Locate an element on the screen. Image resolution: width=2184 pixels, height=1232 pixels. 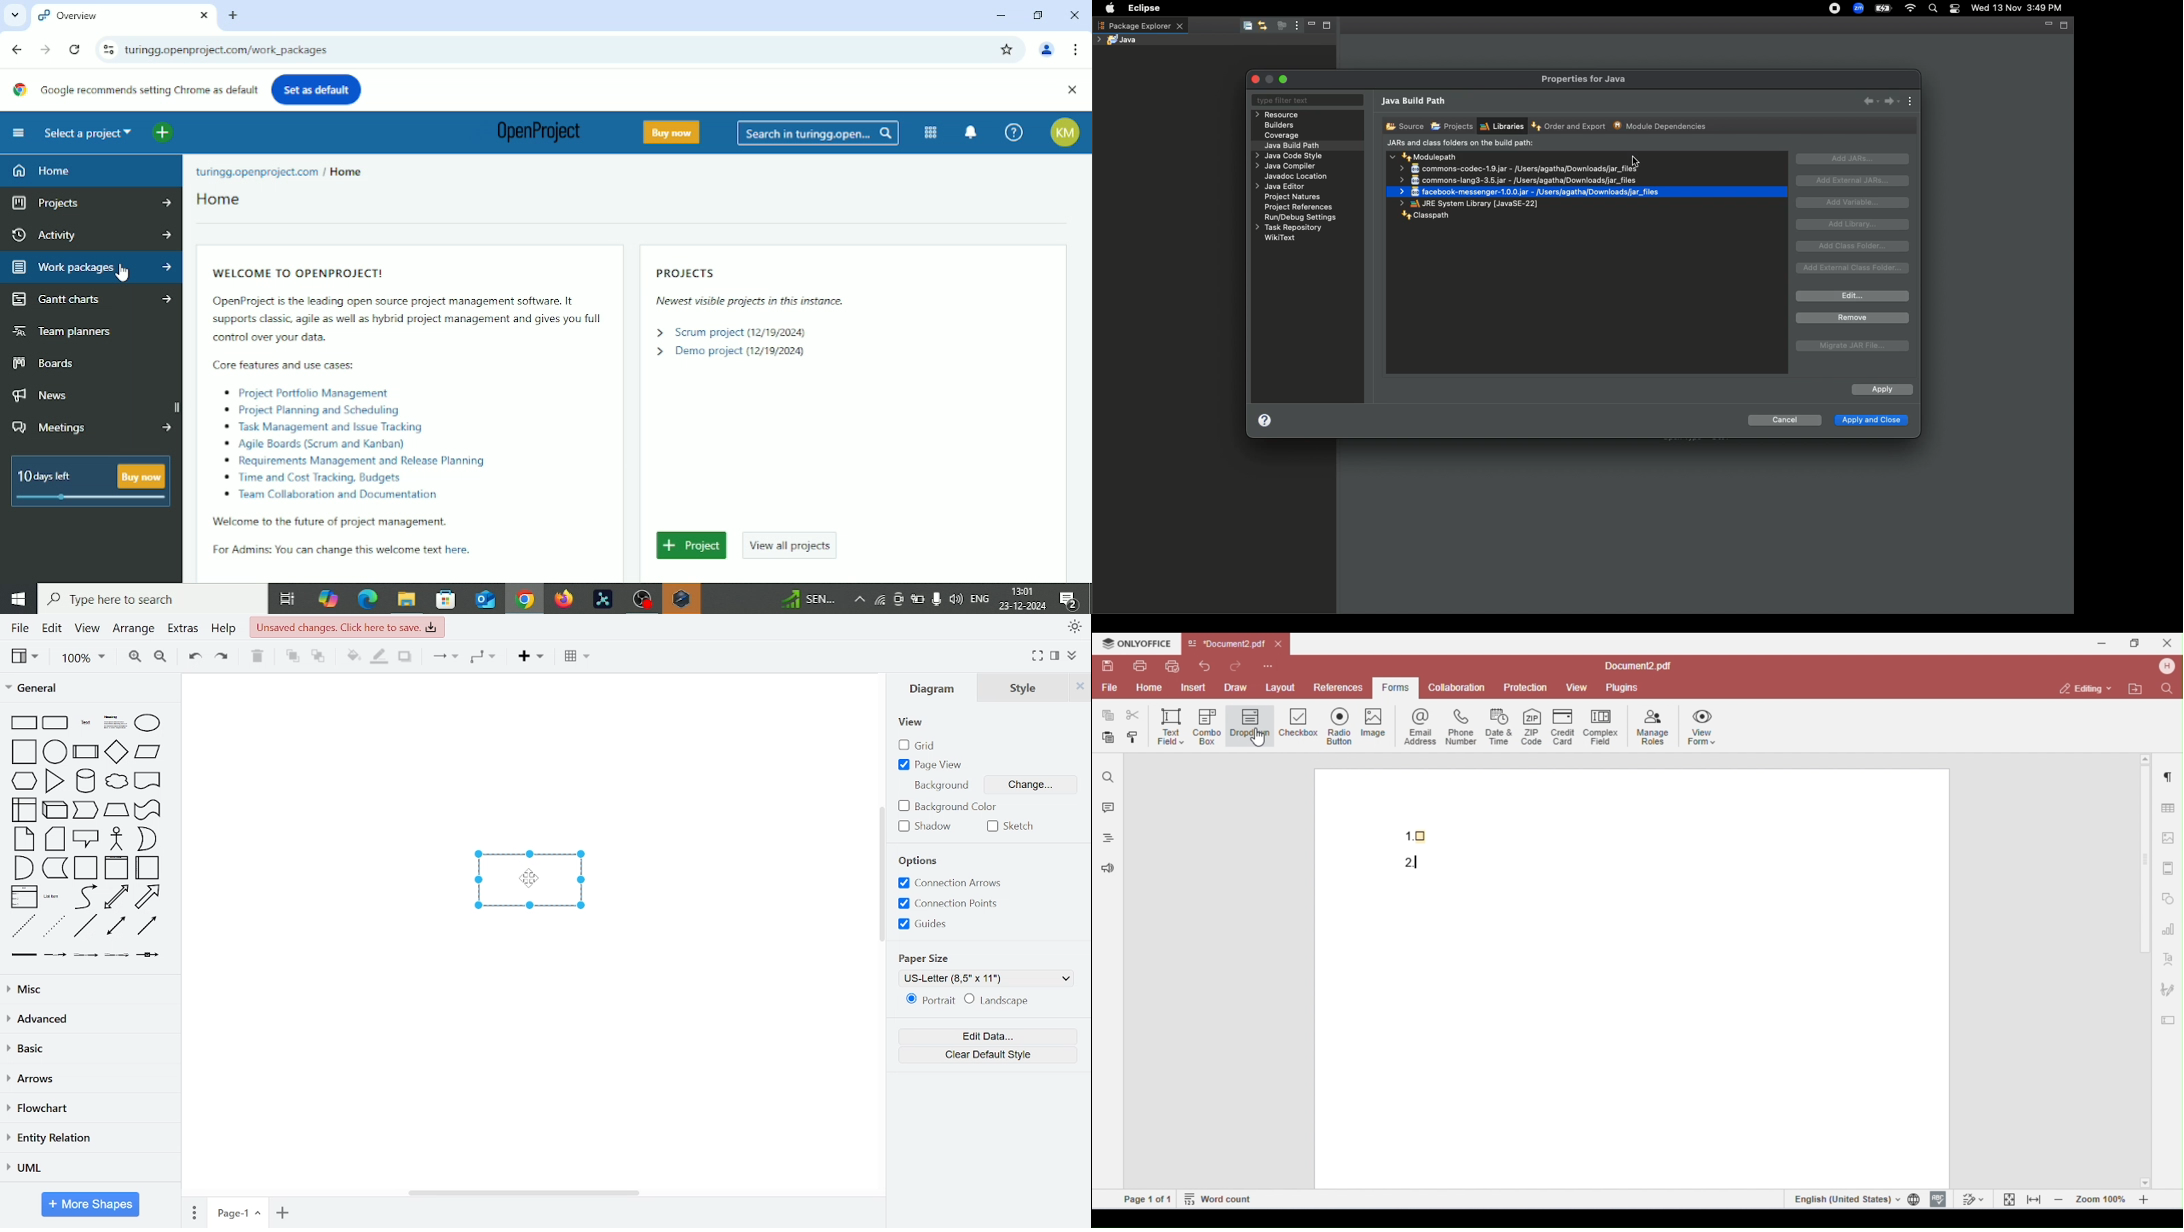
general shapes is located at coordinates (116, 751).